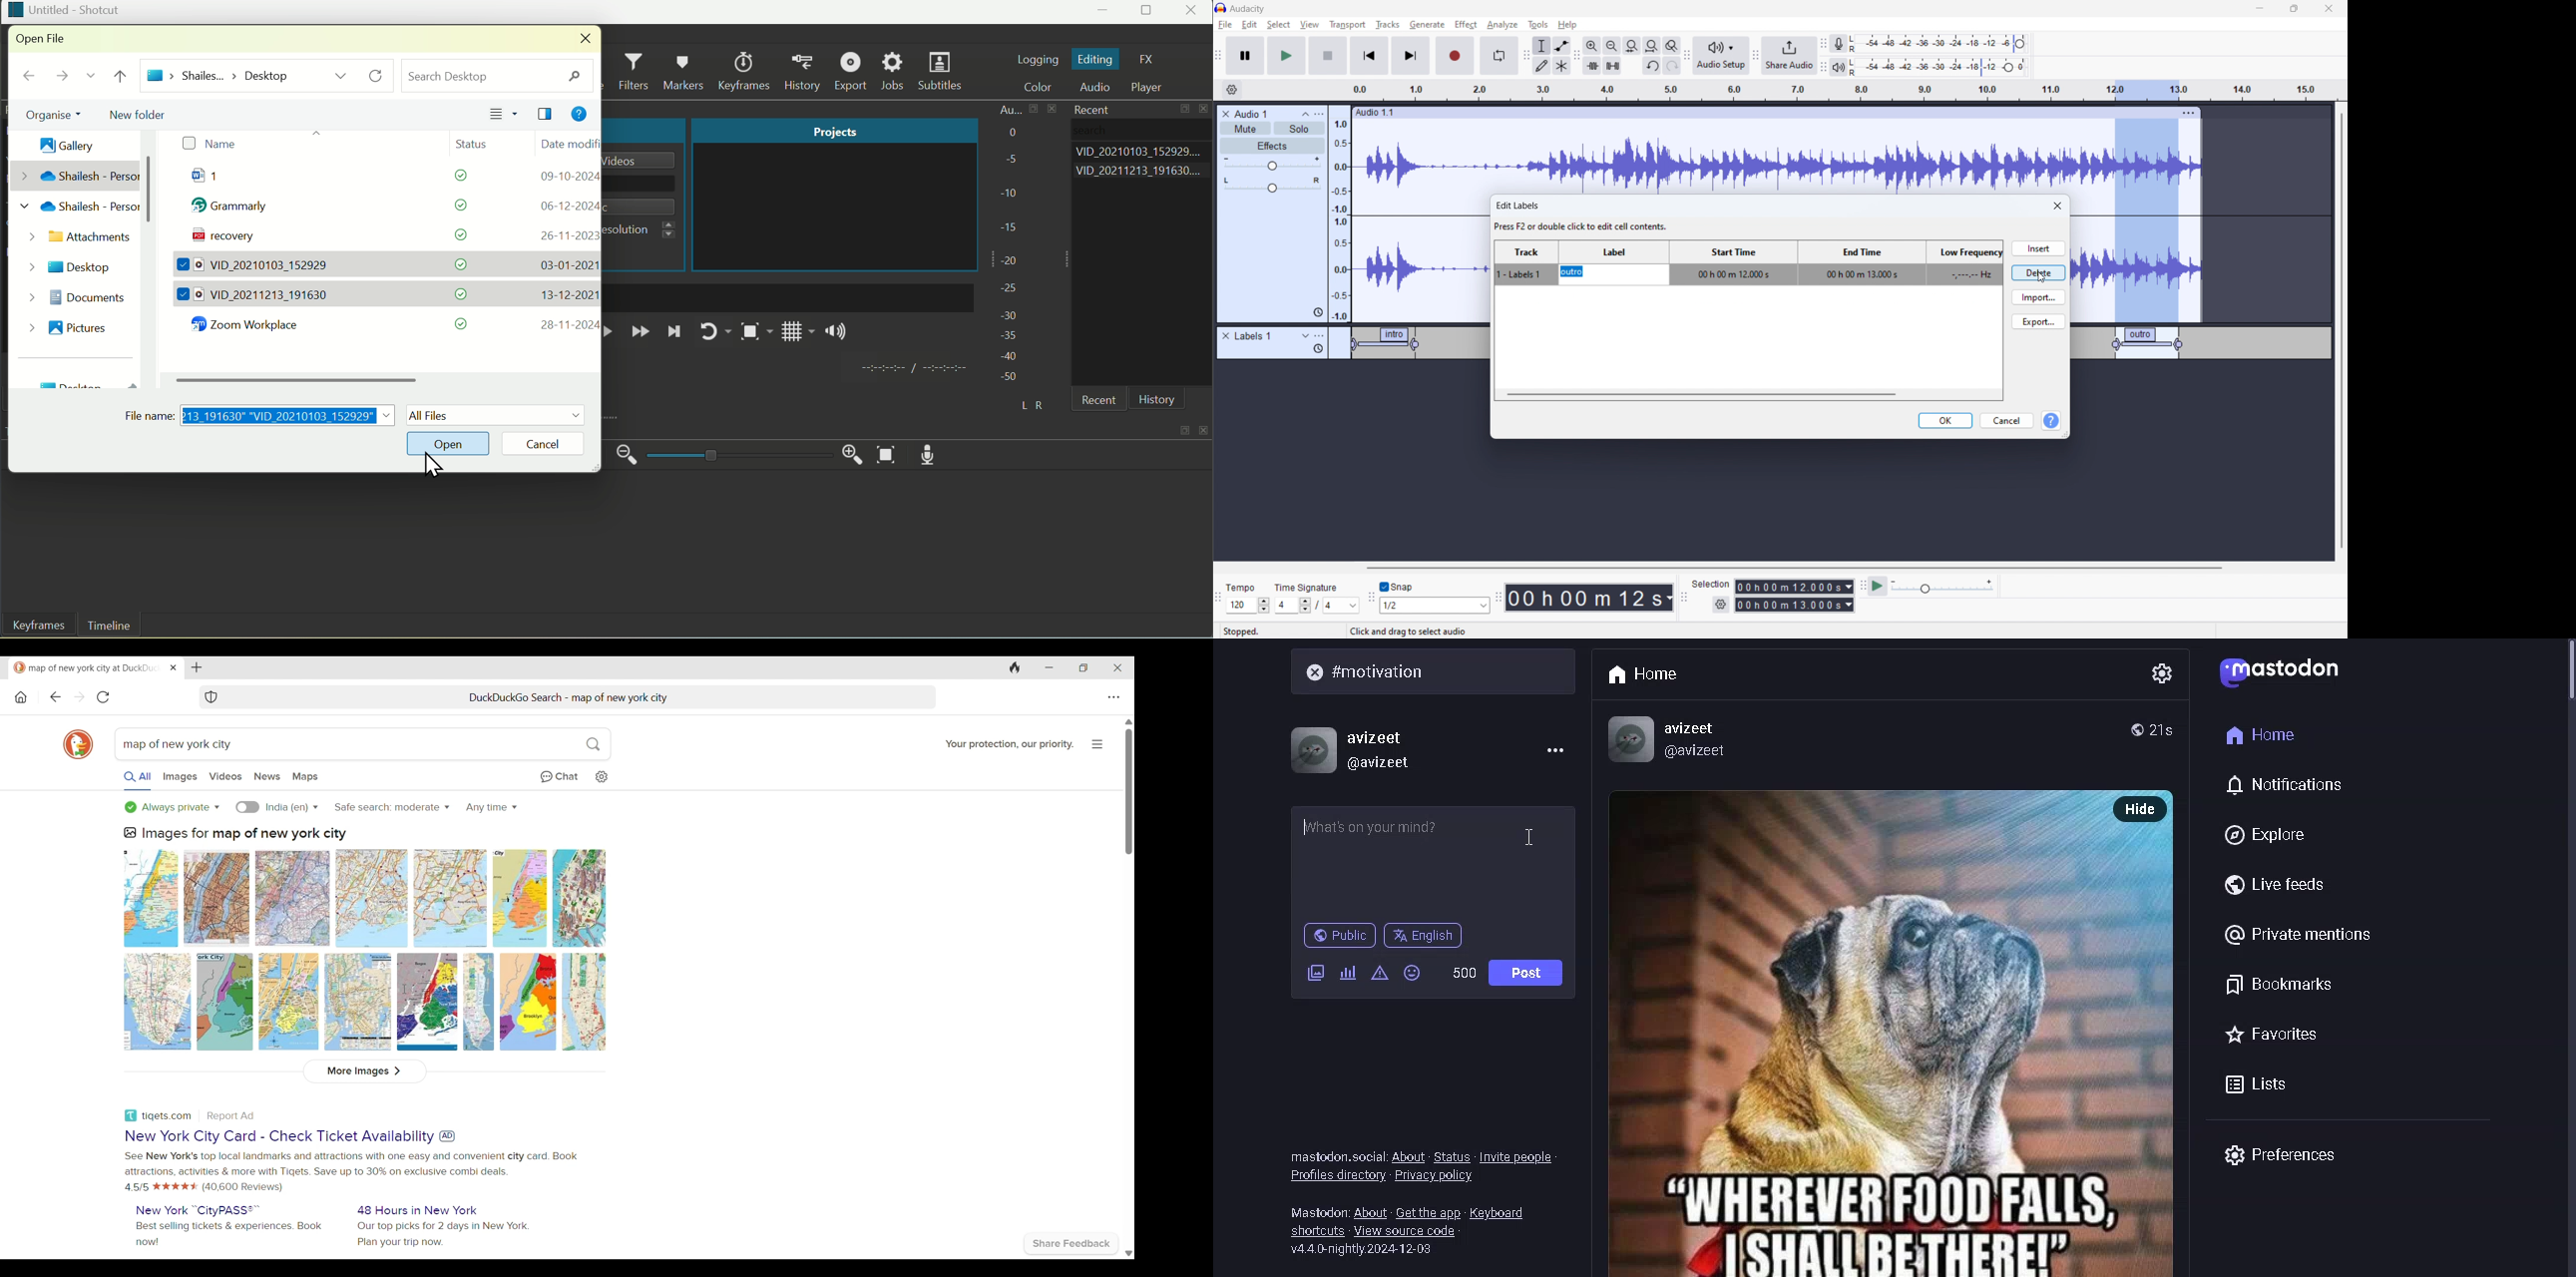  I want to click on Status, so click(479, 142).